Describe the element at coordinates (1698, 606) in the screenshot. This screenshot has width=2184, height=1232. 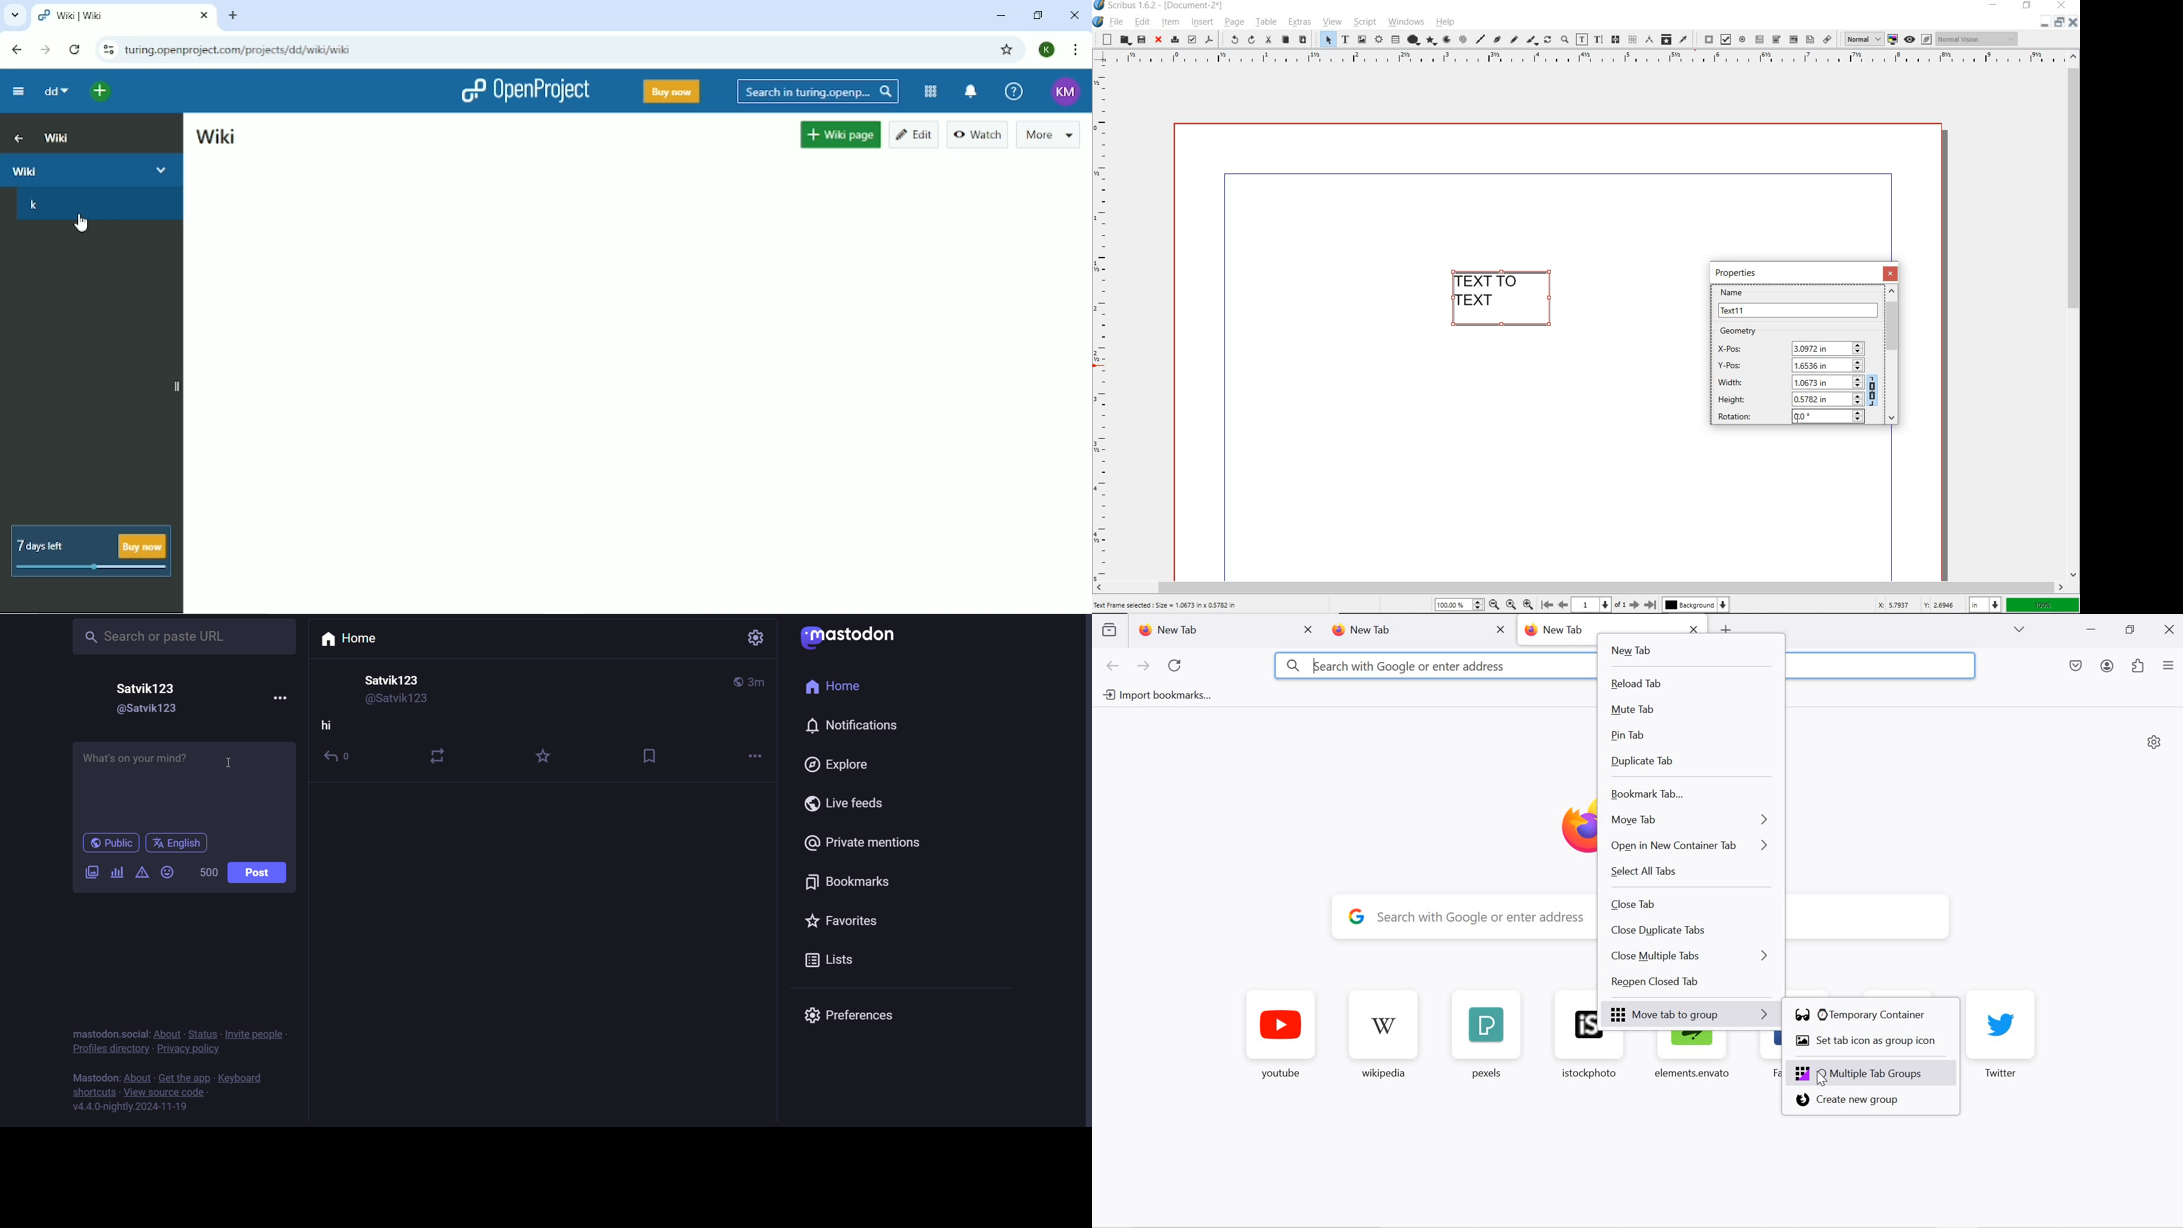
I see `background` at that location.